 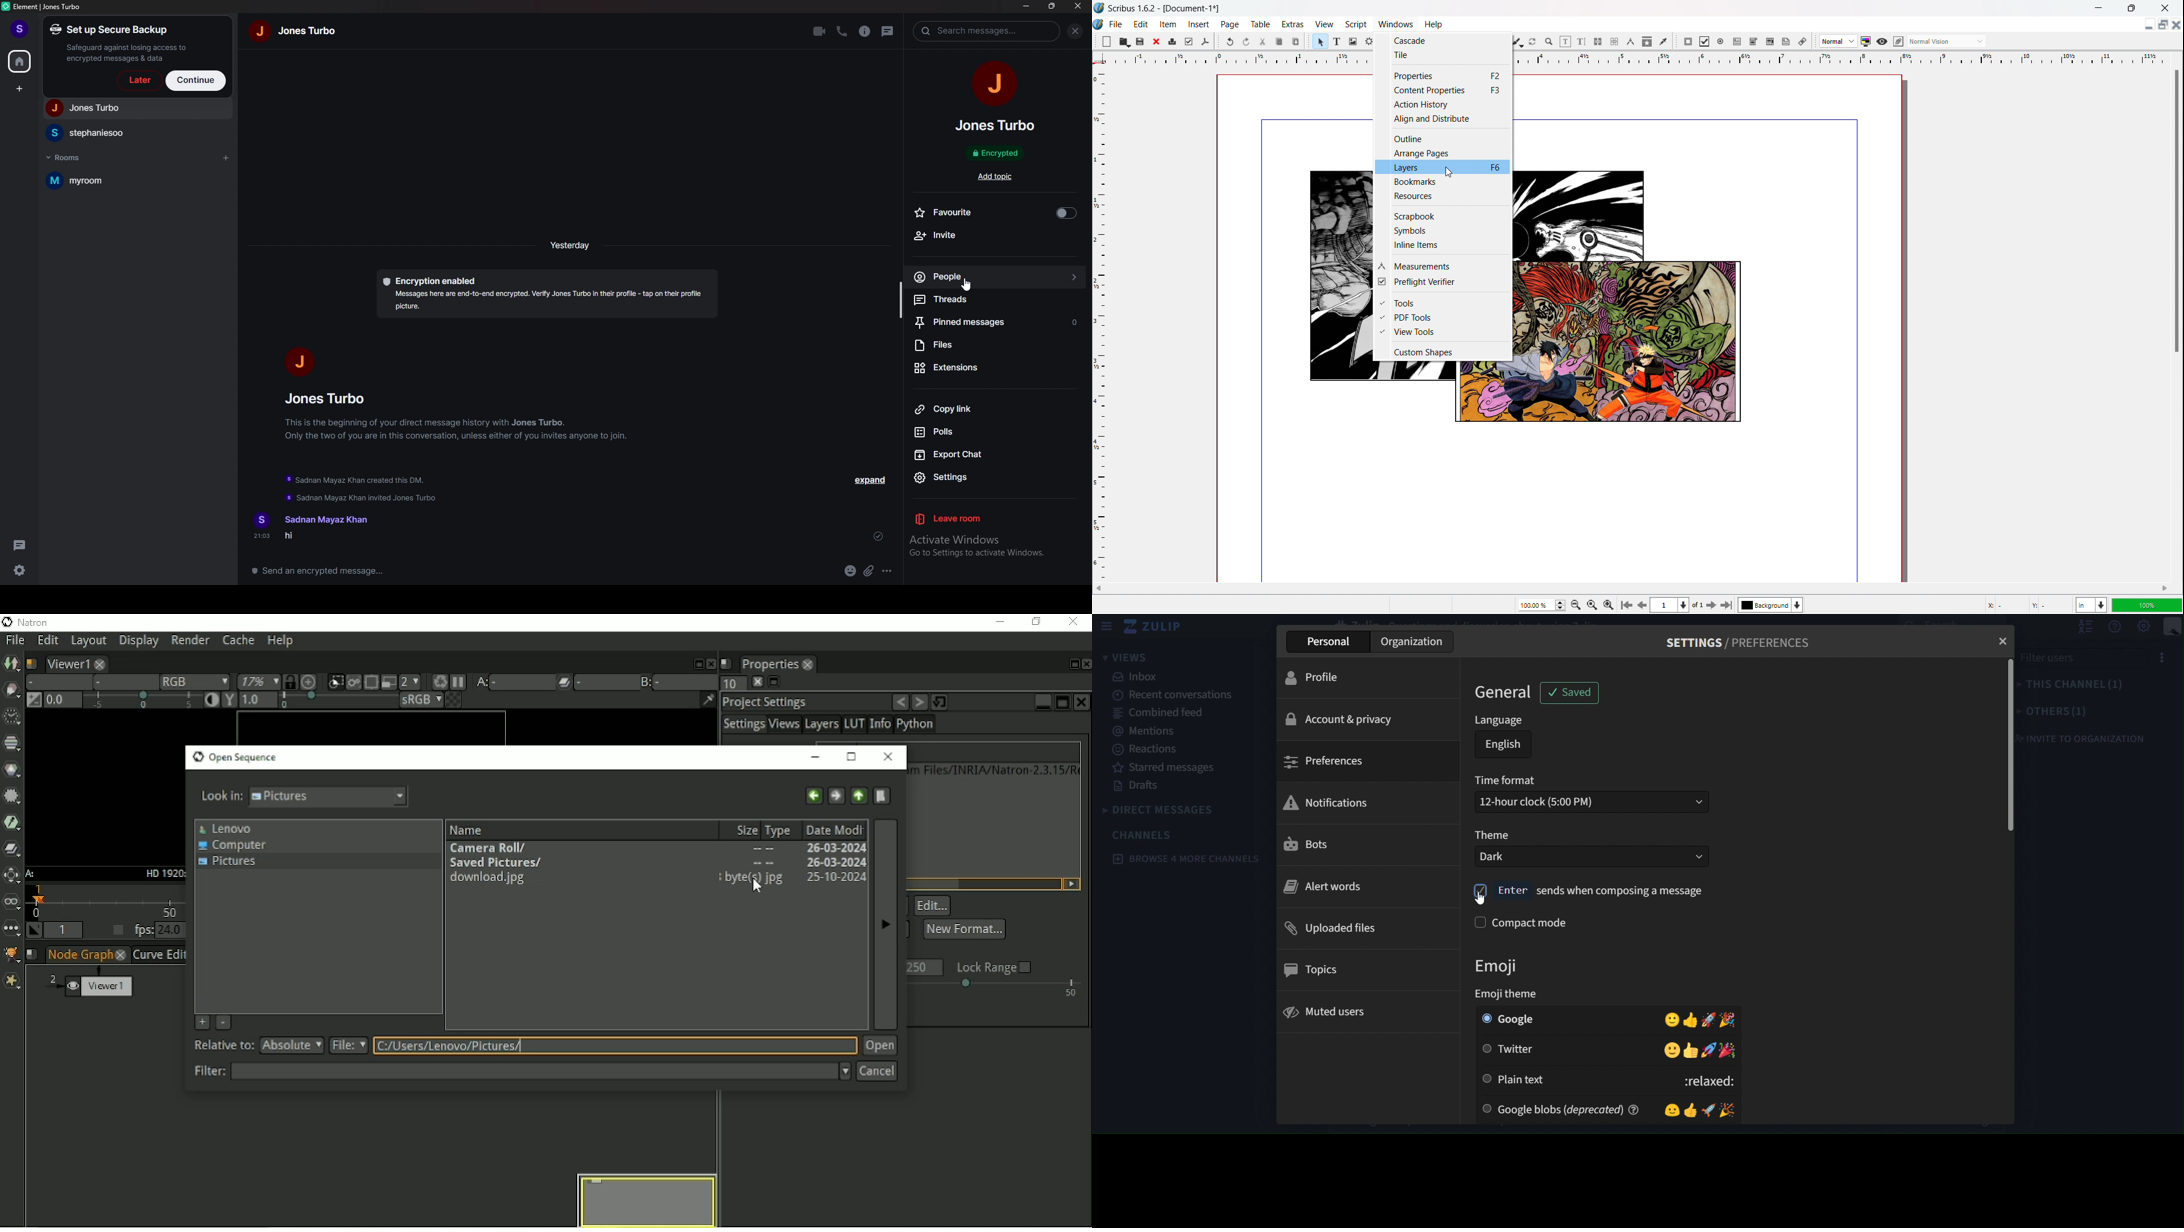 What do you see at coordinates (937, 276) in the screenshot?
I see `people` at bounding box center [937, 276].